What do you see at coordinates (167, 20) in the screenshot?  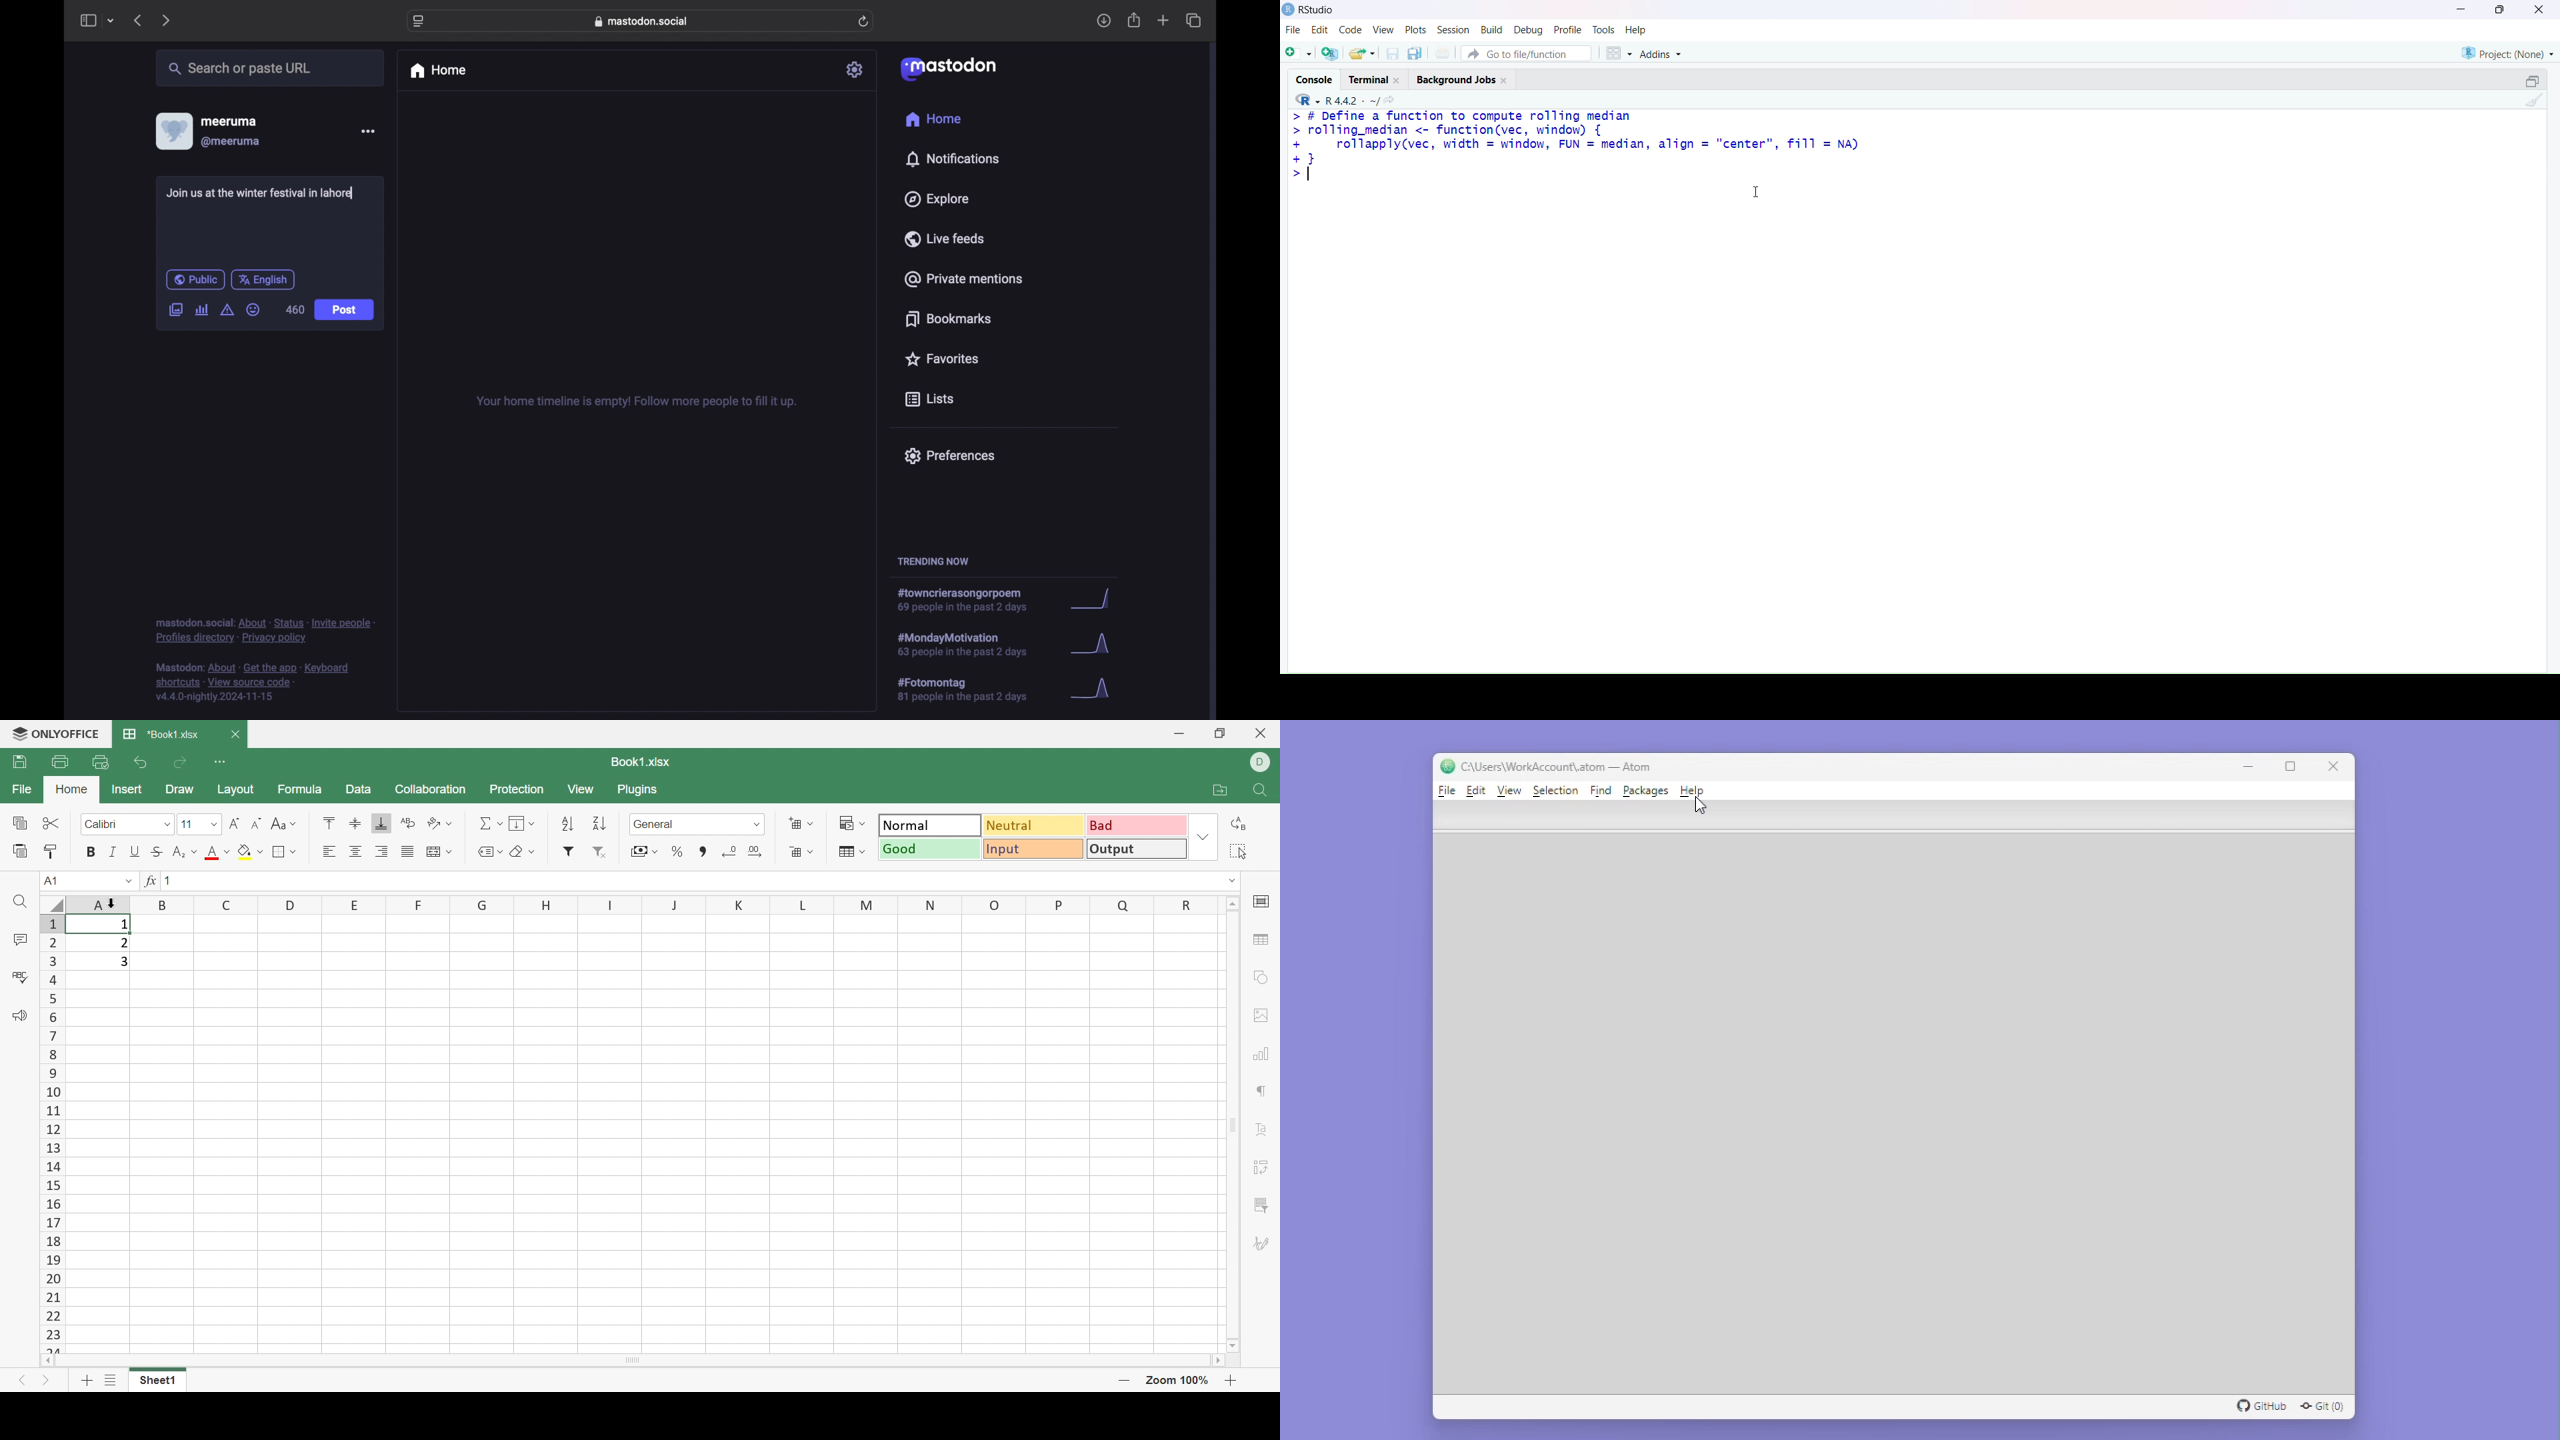 I see `next` at bounding box center [167, 20].